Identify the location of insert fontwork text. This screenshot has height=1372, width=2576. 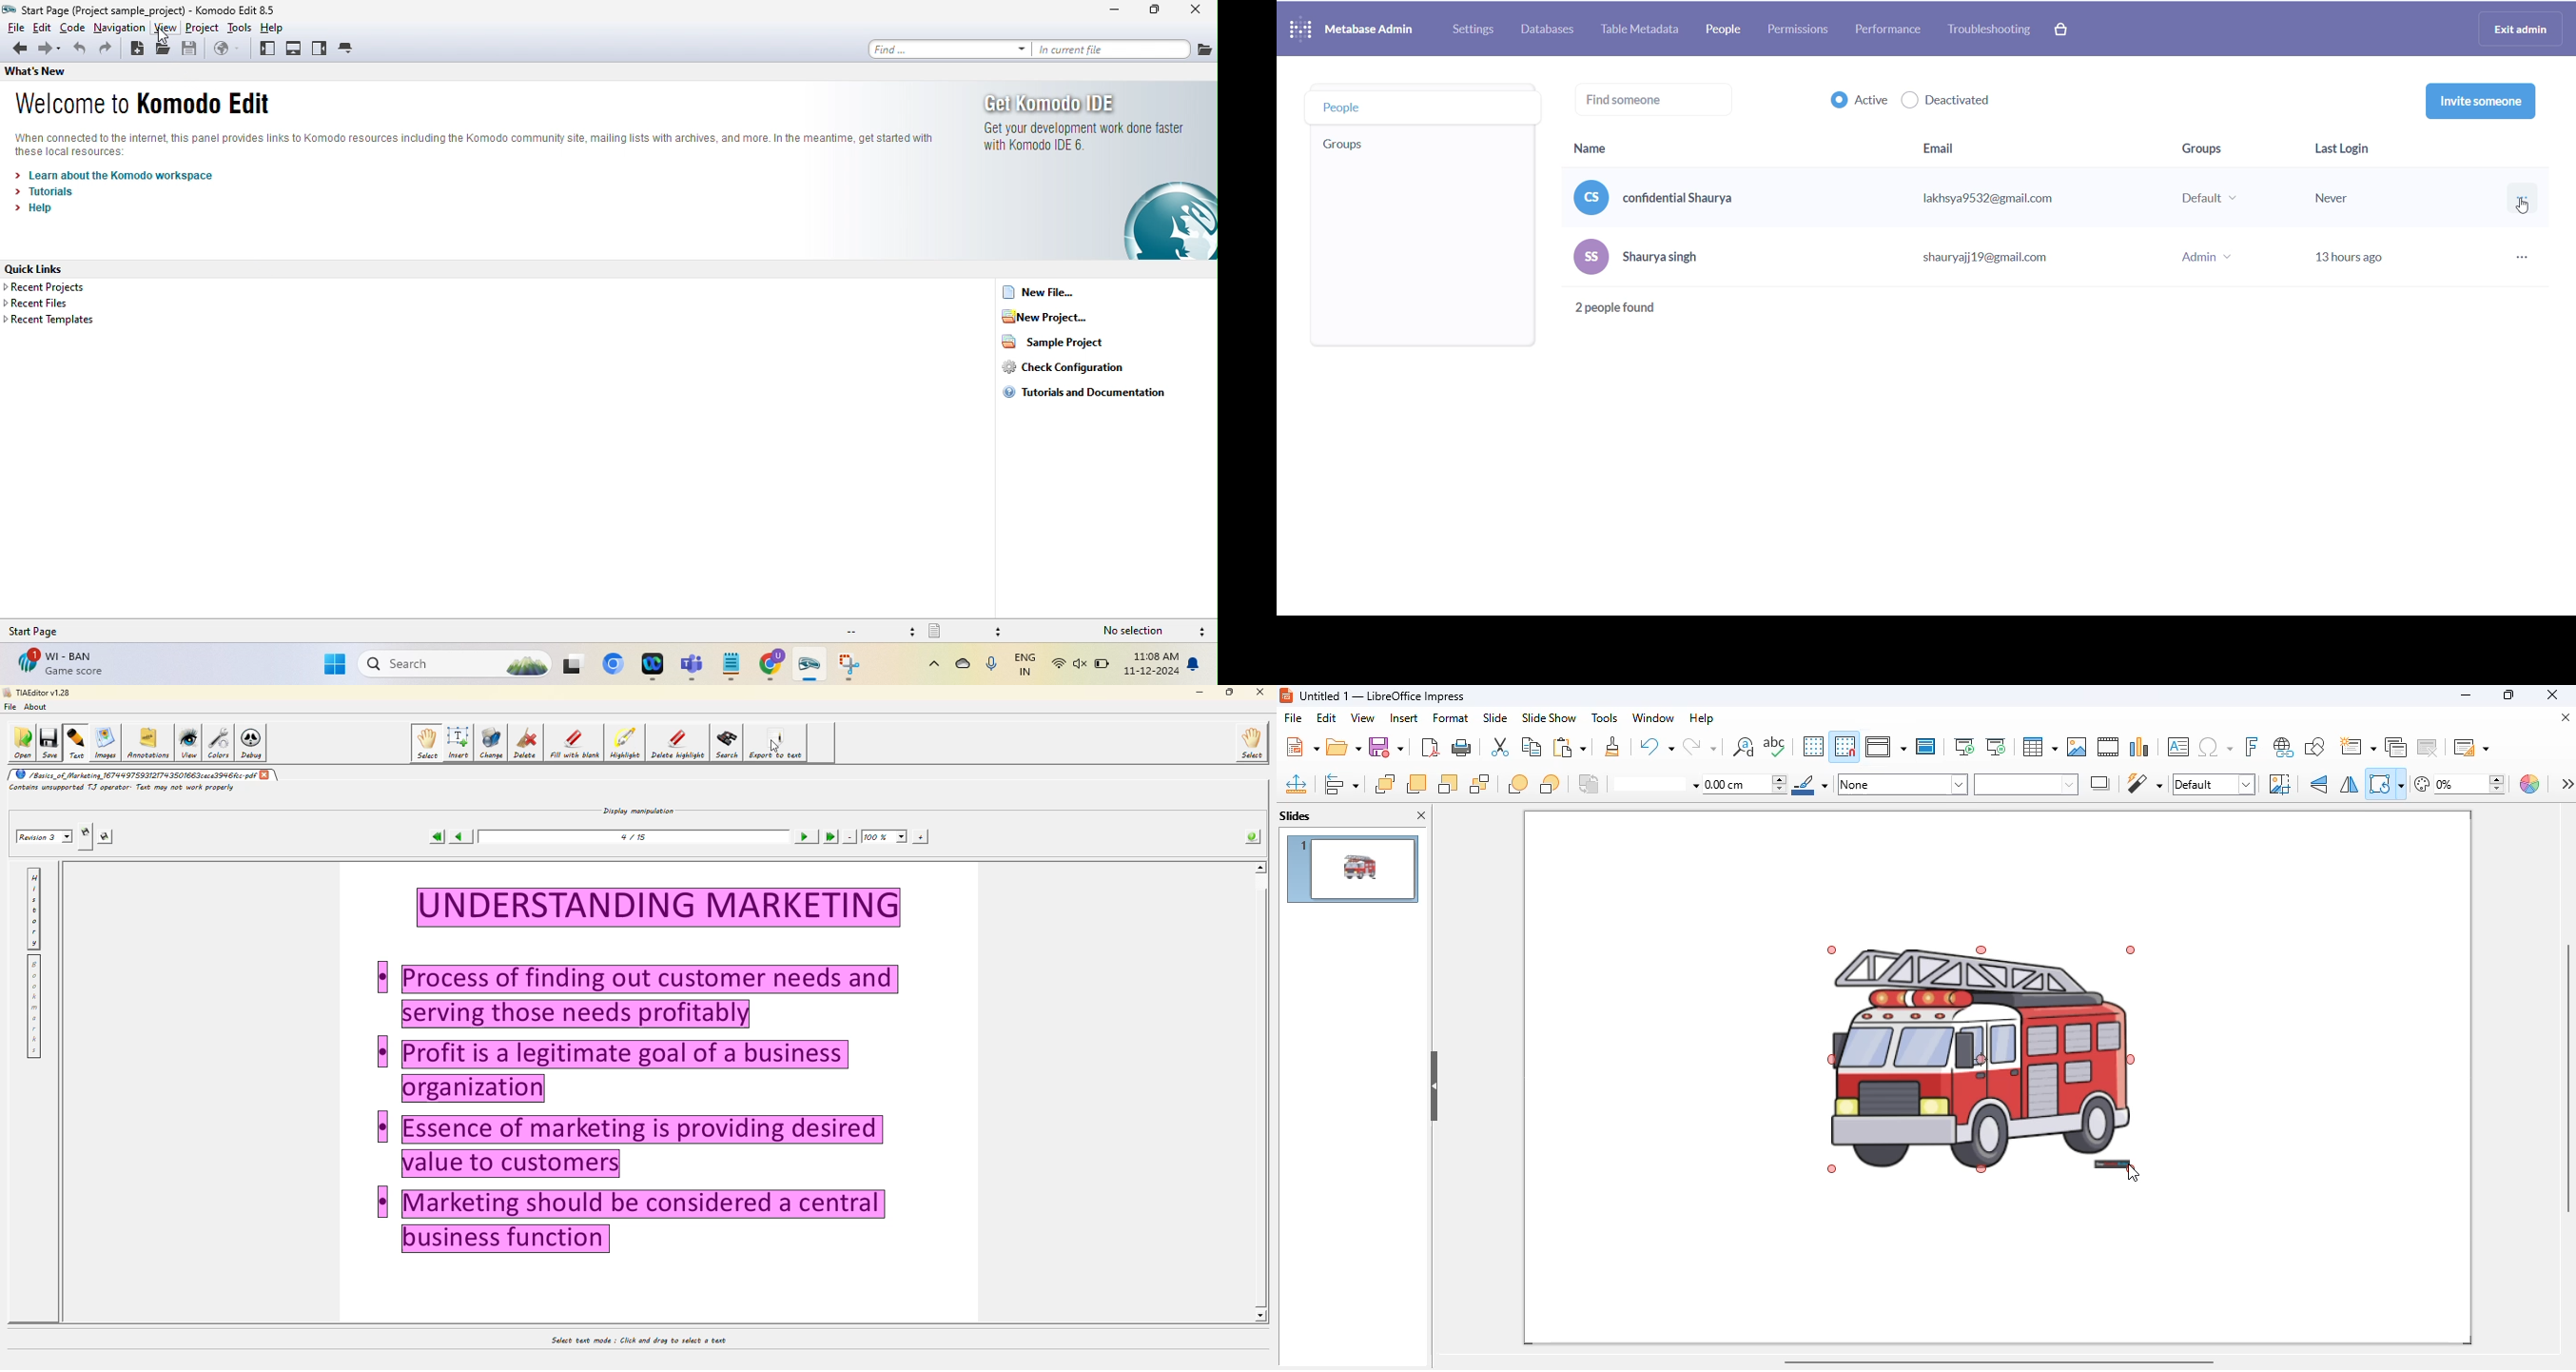
(2253, 746).